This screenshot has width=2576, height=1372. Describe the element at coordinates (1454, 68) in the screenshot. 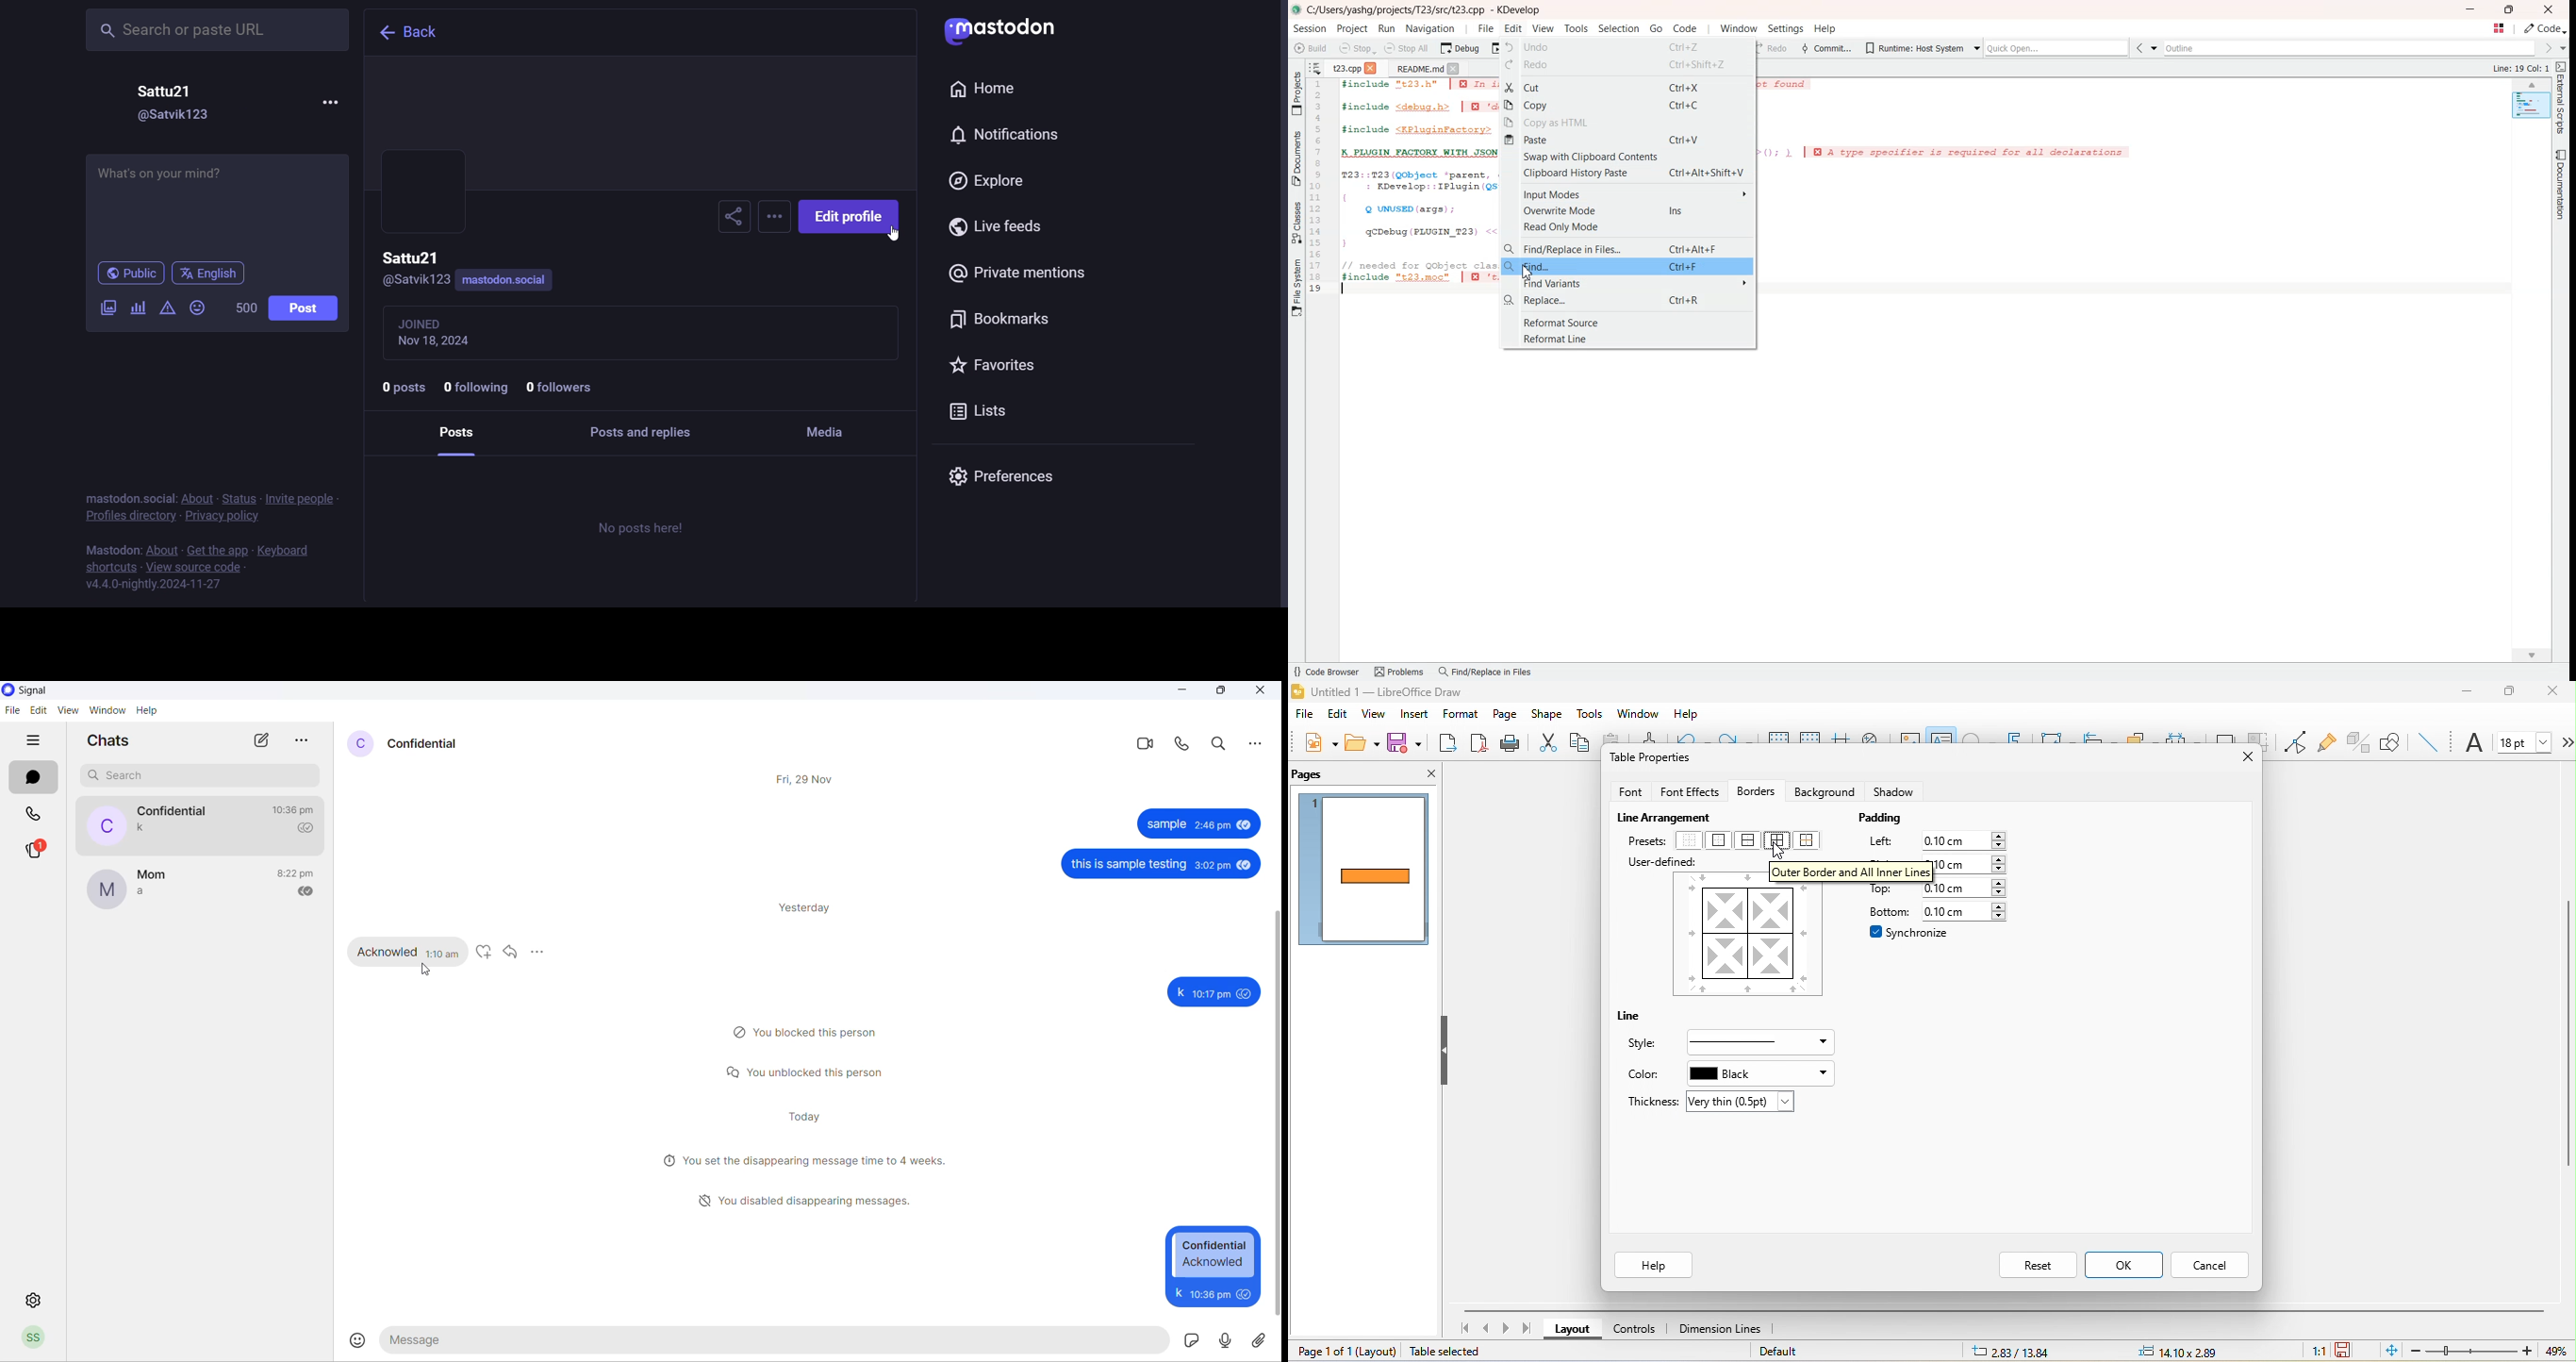

I see `Close` at that location.